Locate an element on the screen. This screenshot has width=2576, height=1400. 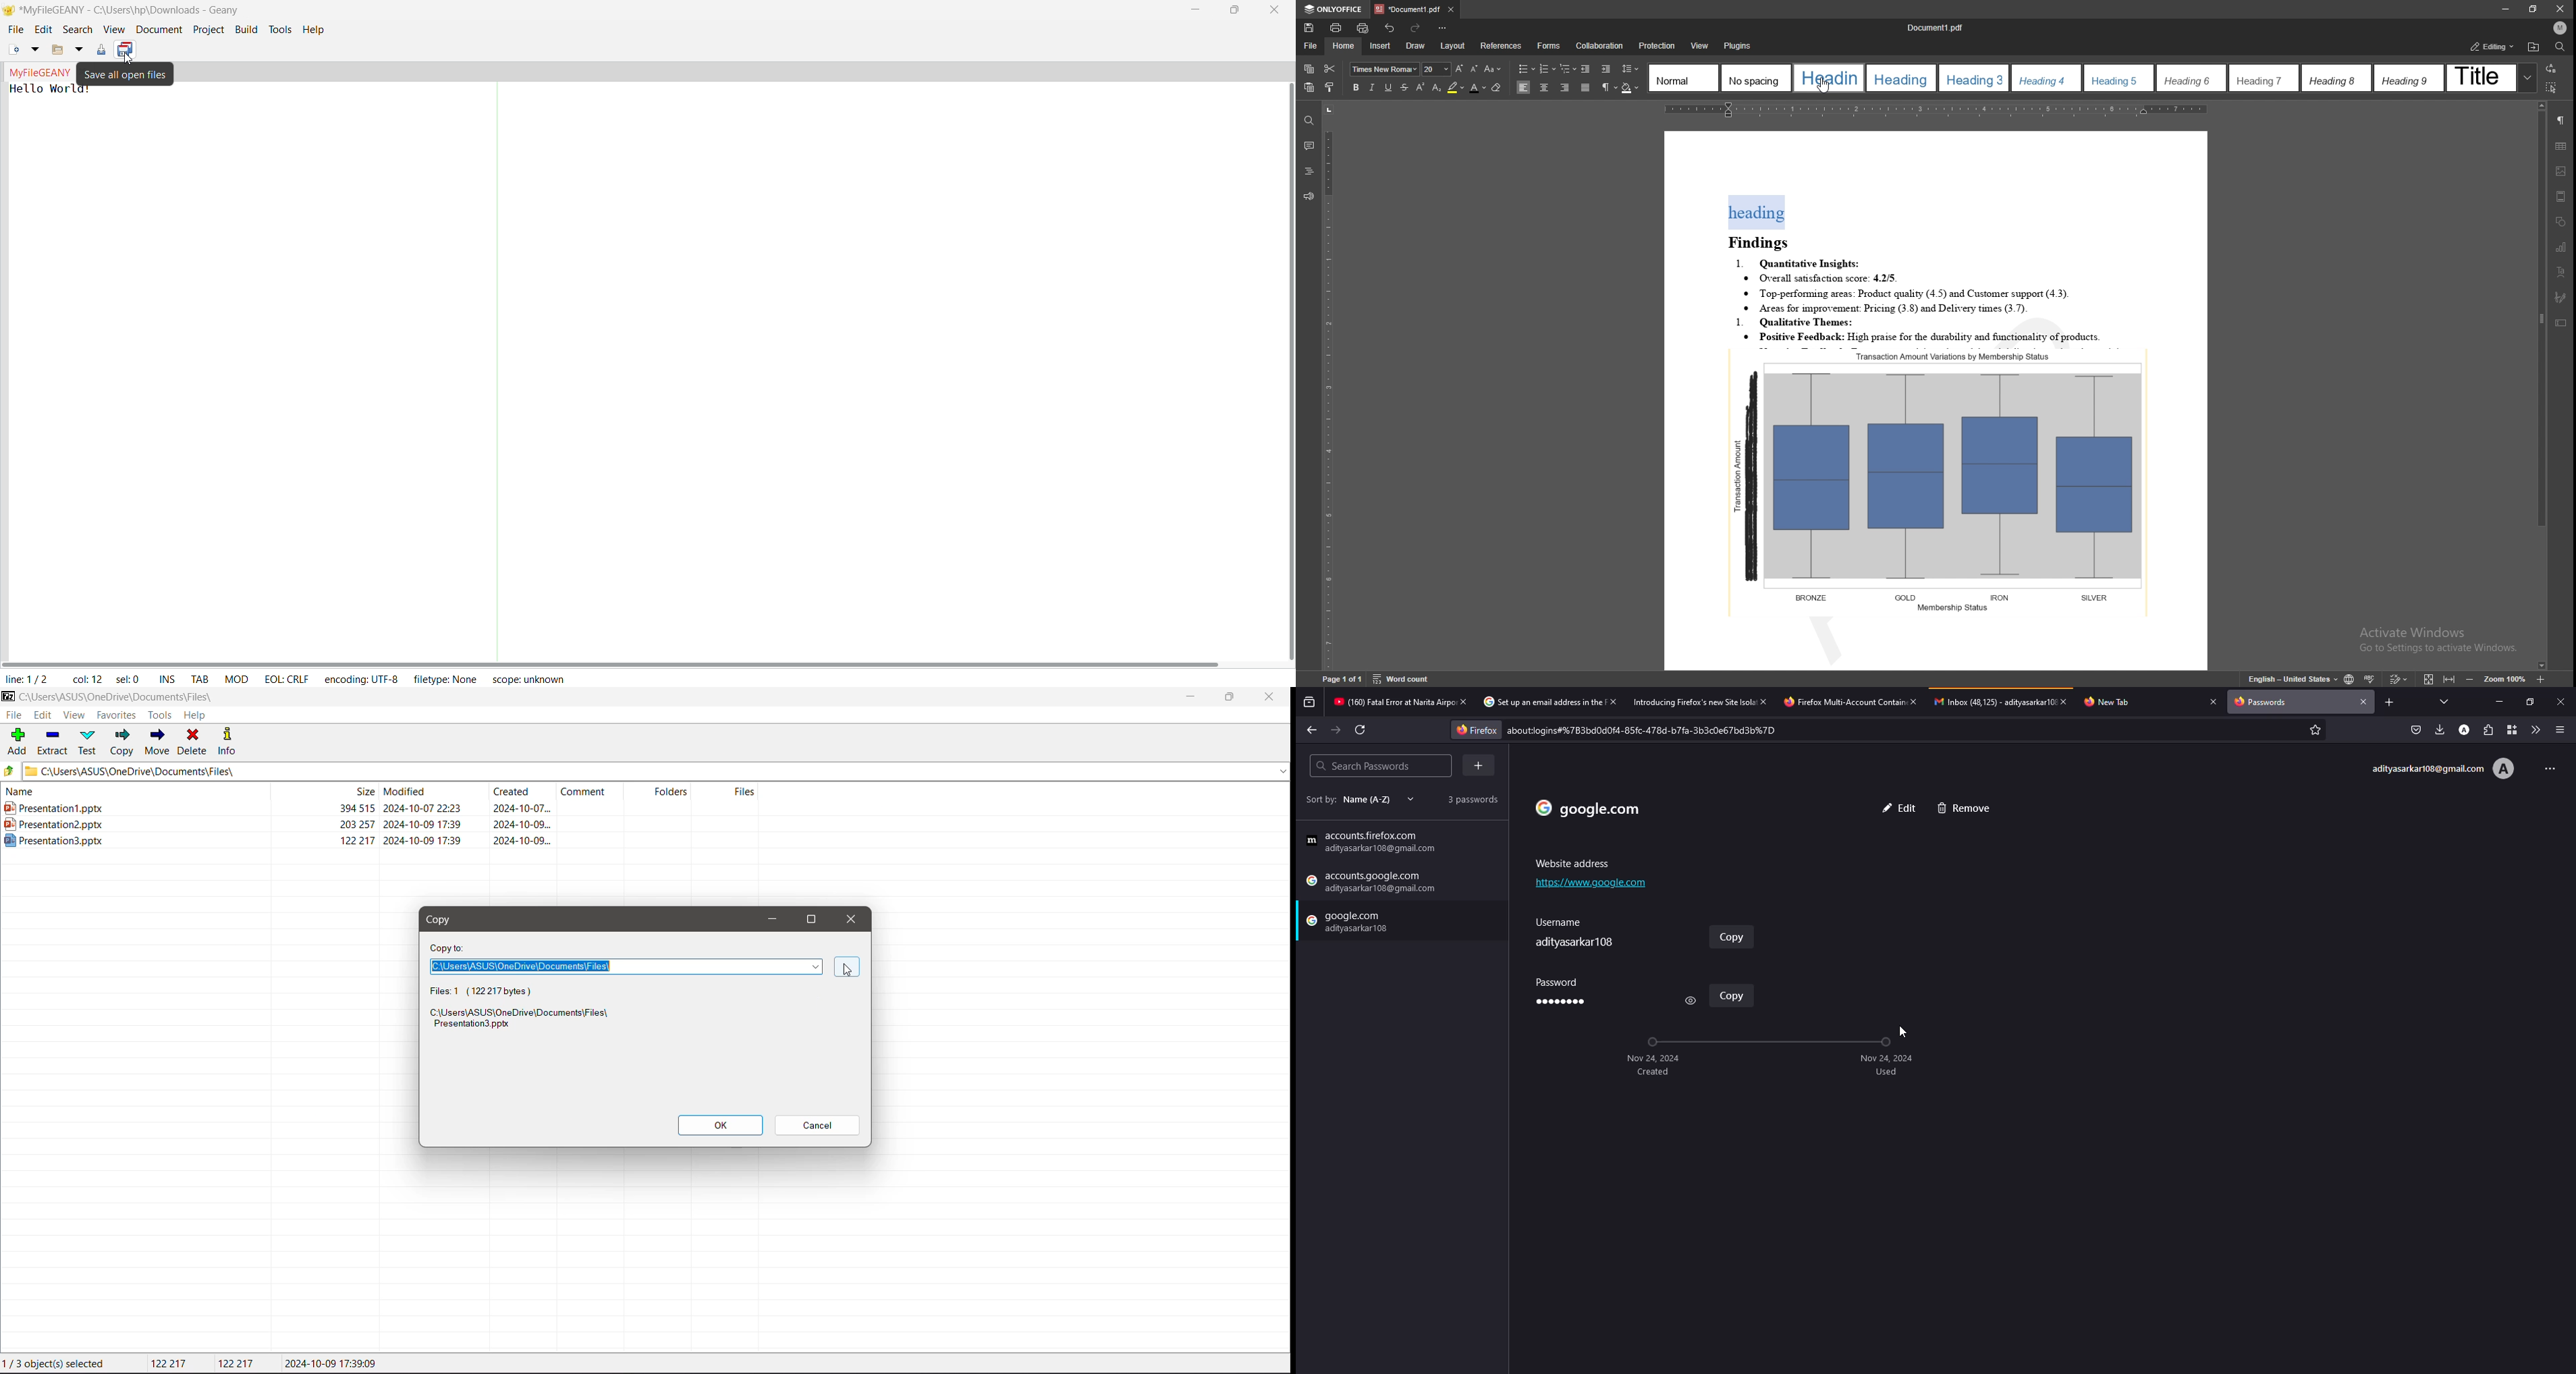
align centre is located at coordinates (1544, 87).